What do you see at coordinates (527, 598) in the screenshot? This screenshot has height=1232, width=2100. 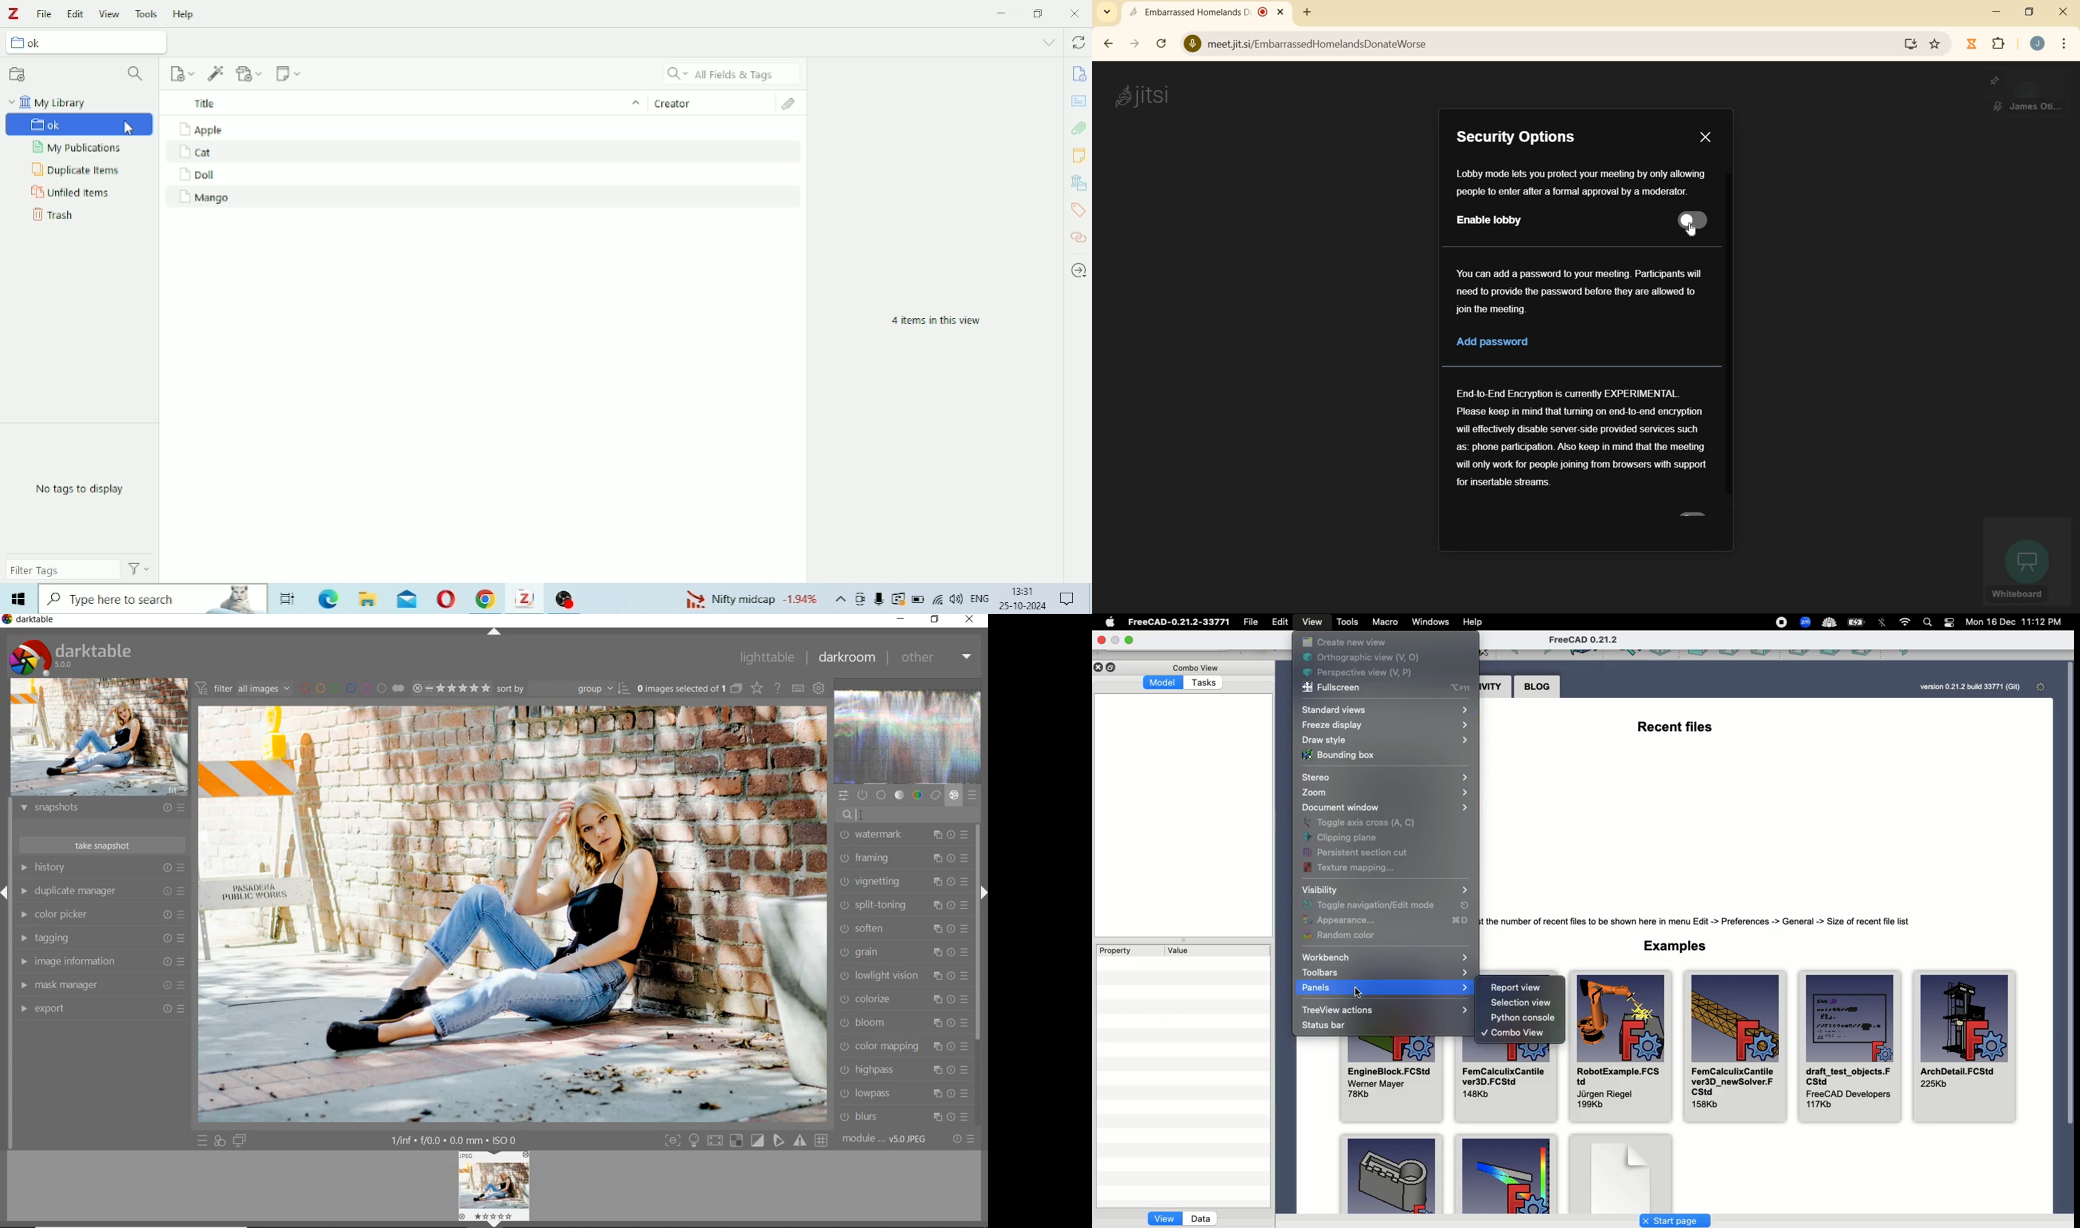 I see `Zotero` at bounding box center [527, 598].